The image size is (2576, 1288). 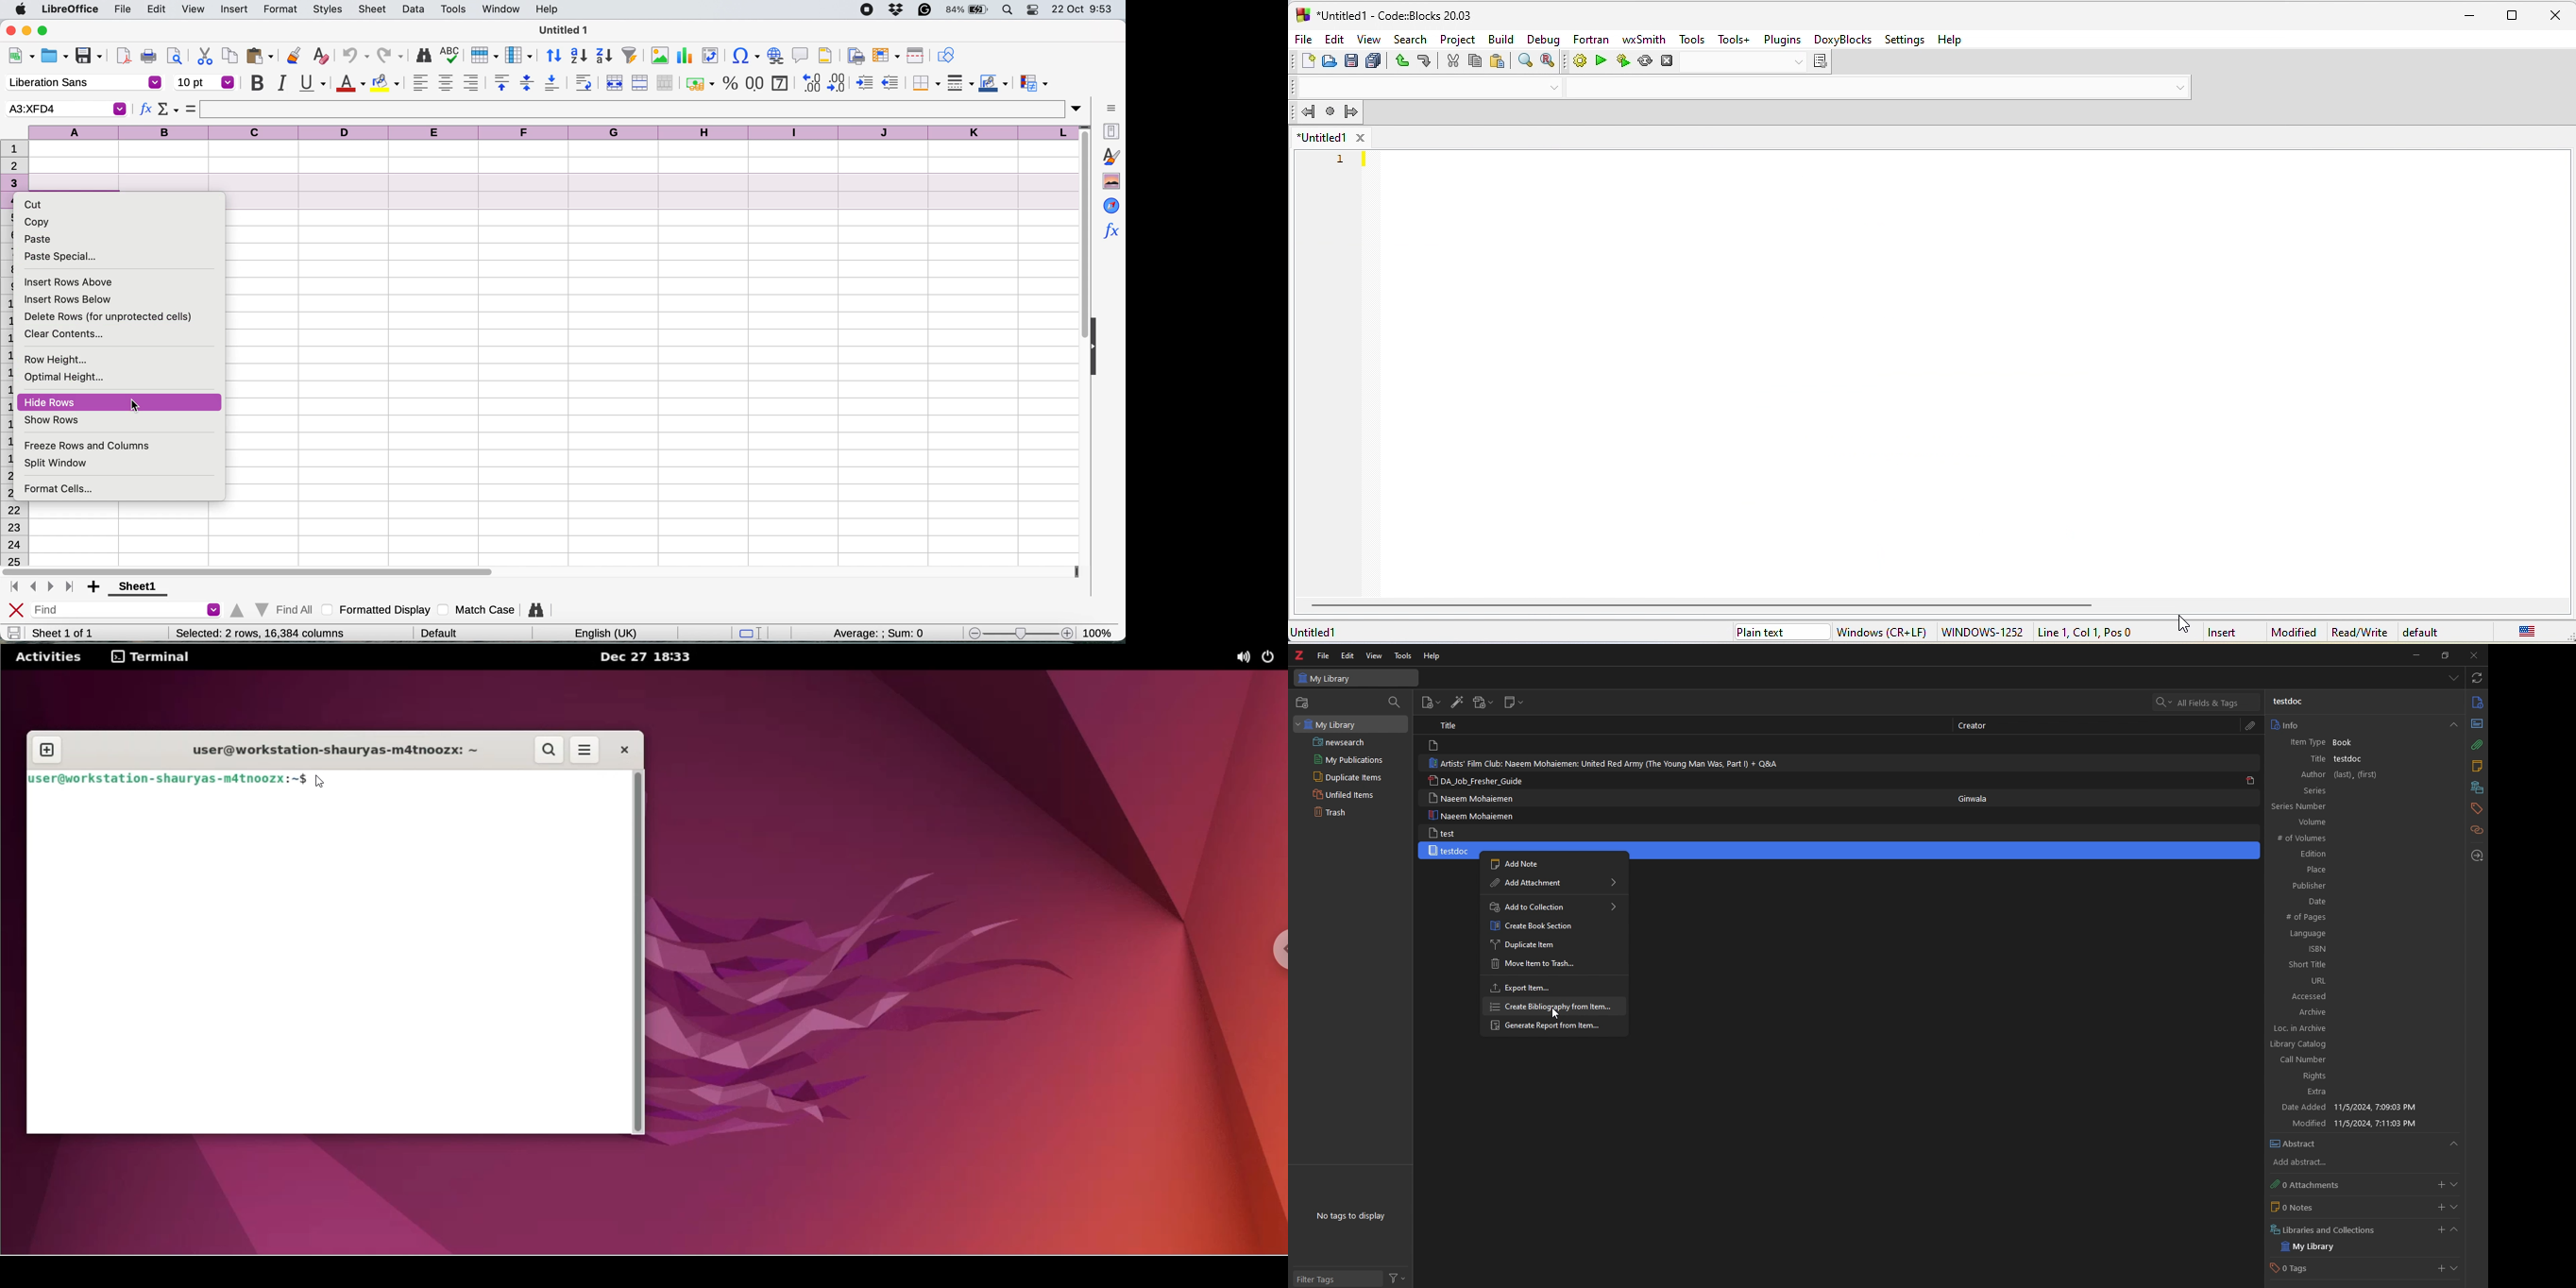 I want to click on add abstract, so click(x=2311, y=1163).